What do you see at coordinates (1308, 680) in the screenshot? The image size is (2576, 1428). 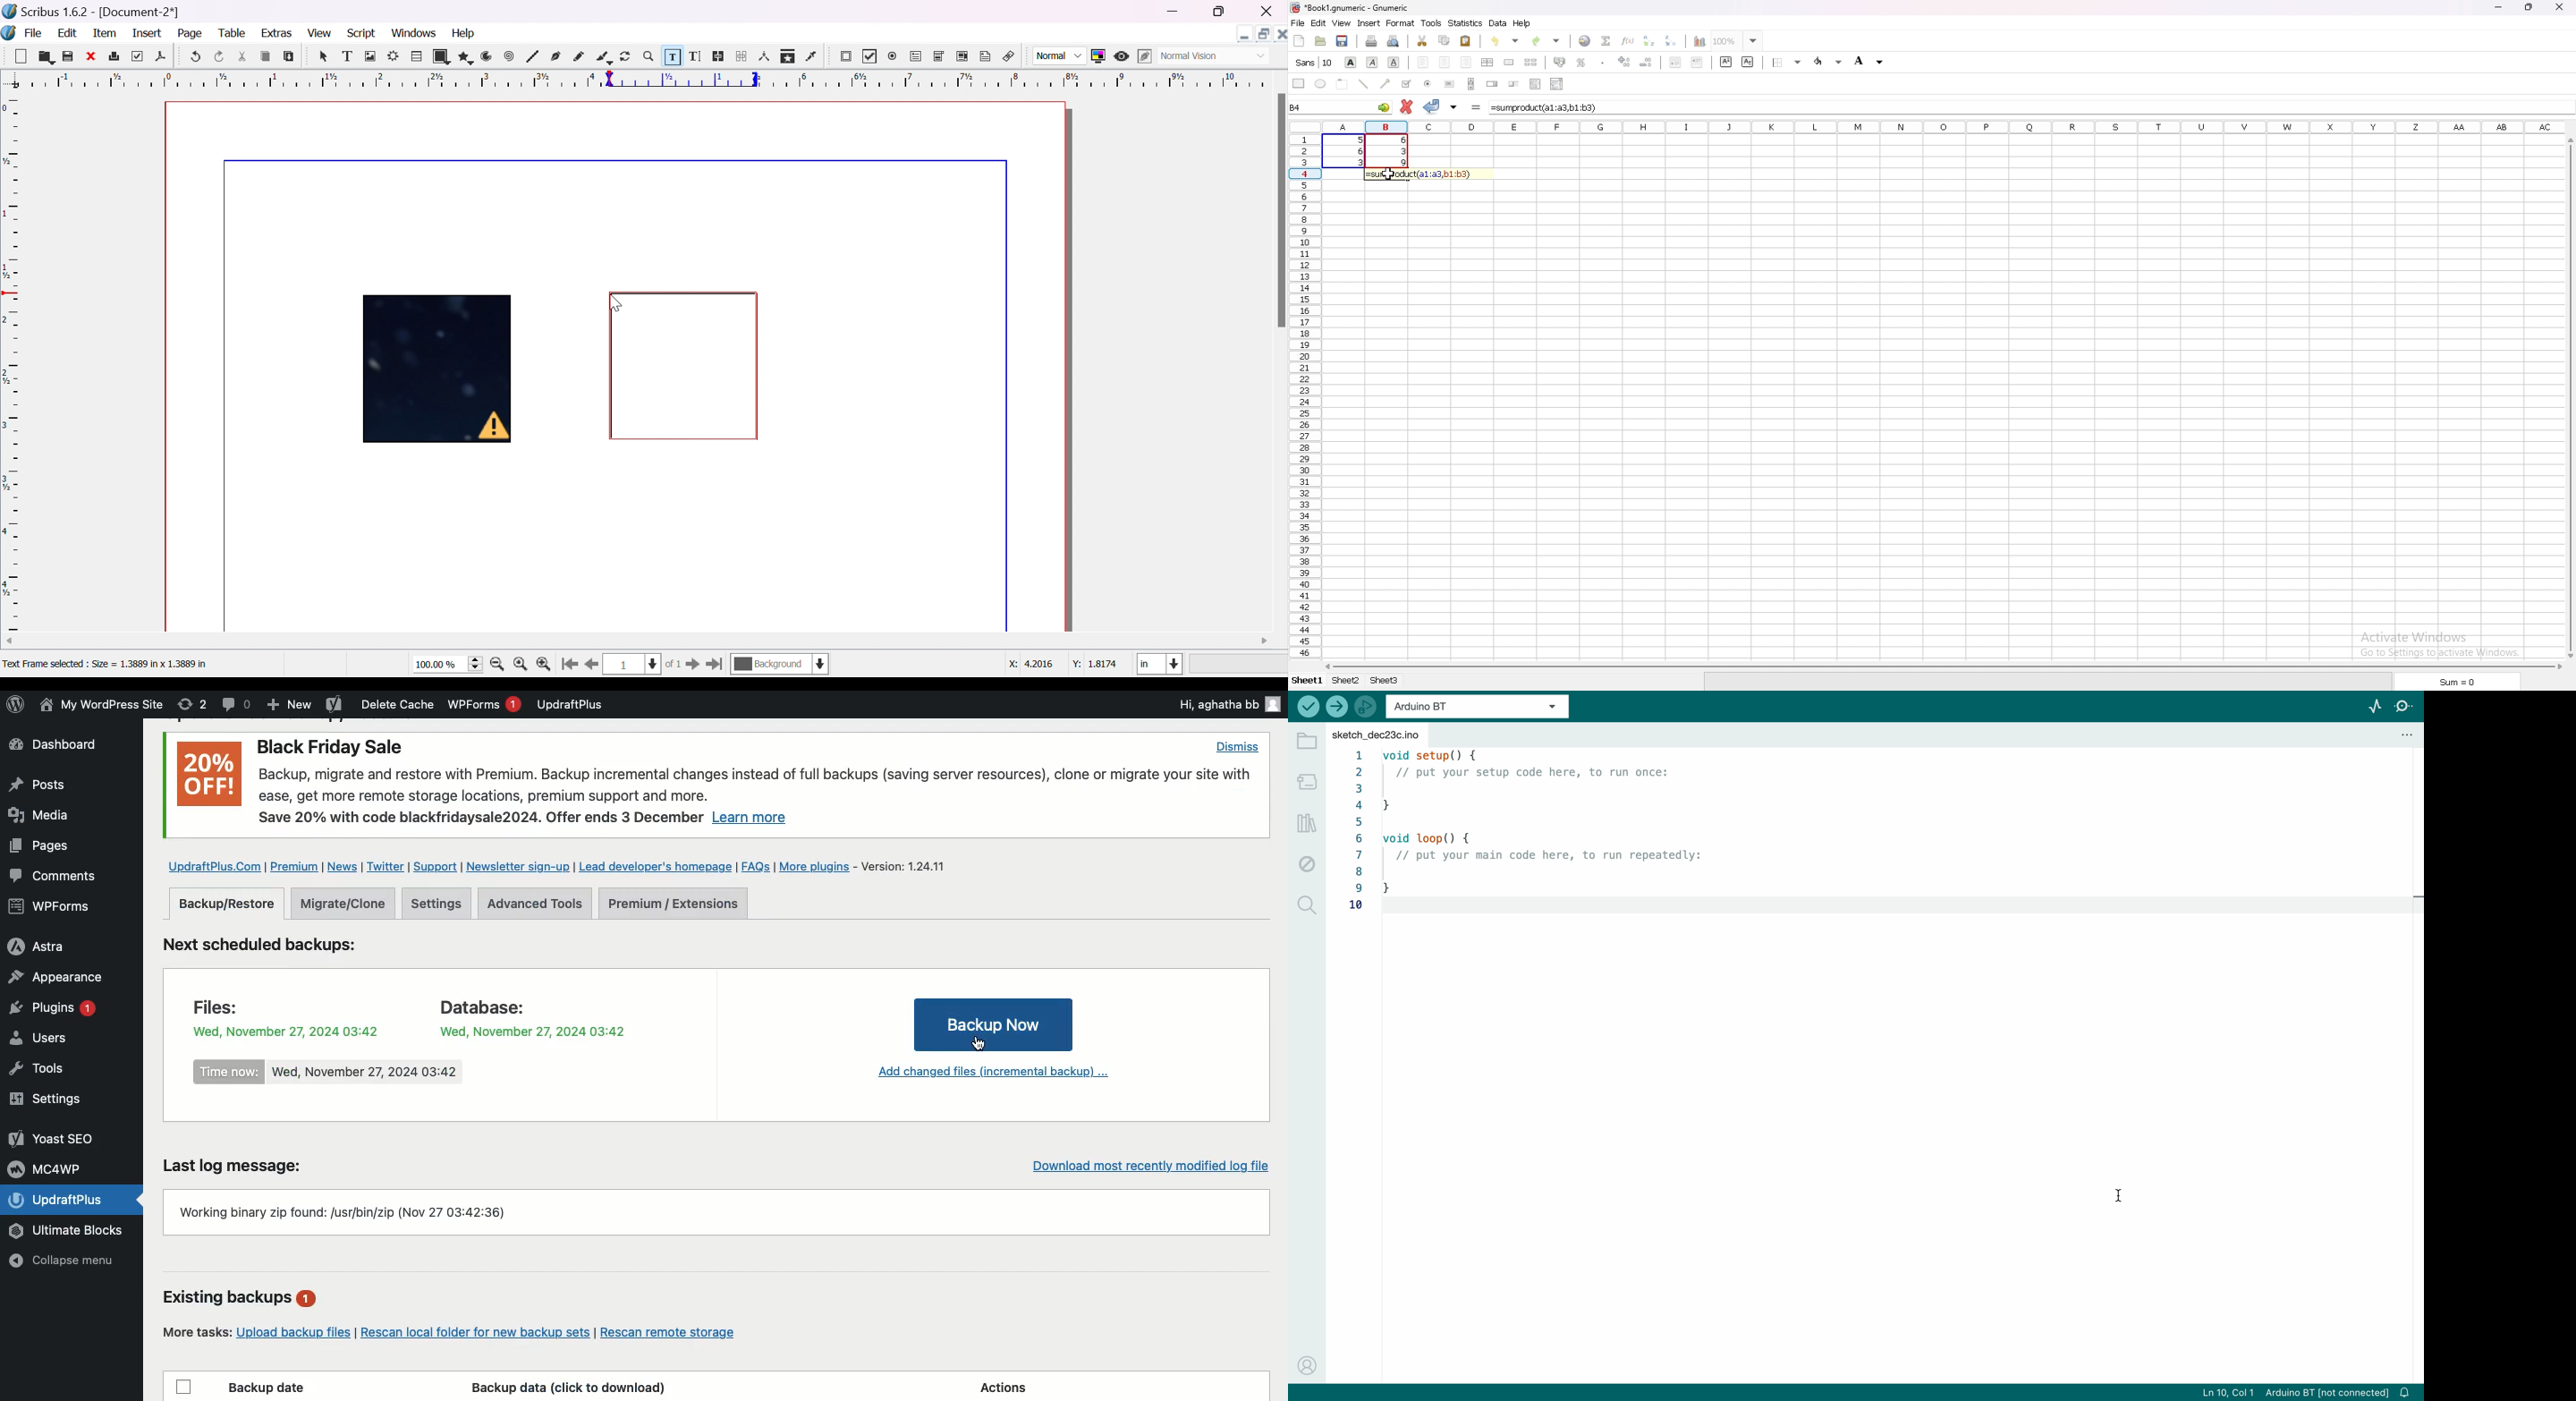 I see `sheet` at bounding box center [1308, 680].